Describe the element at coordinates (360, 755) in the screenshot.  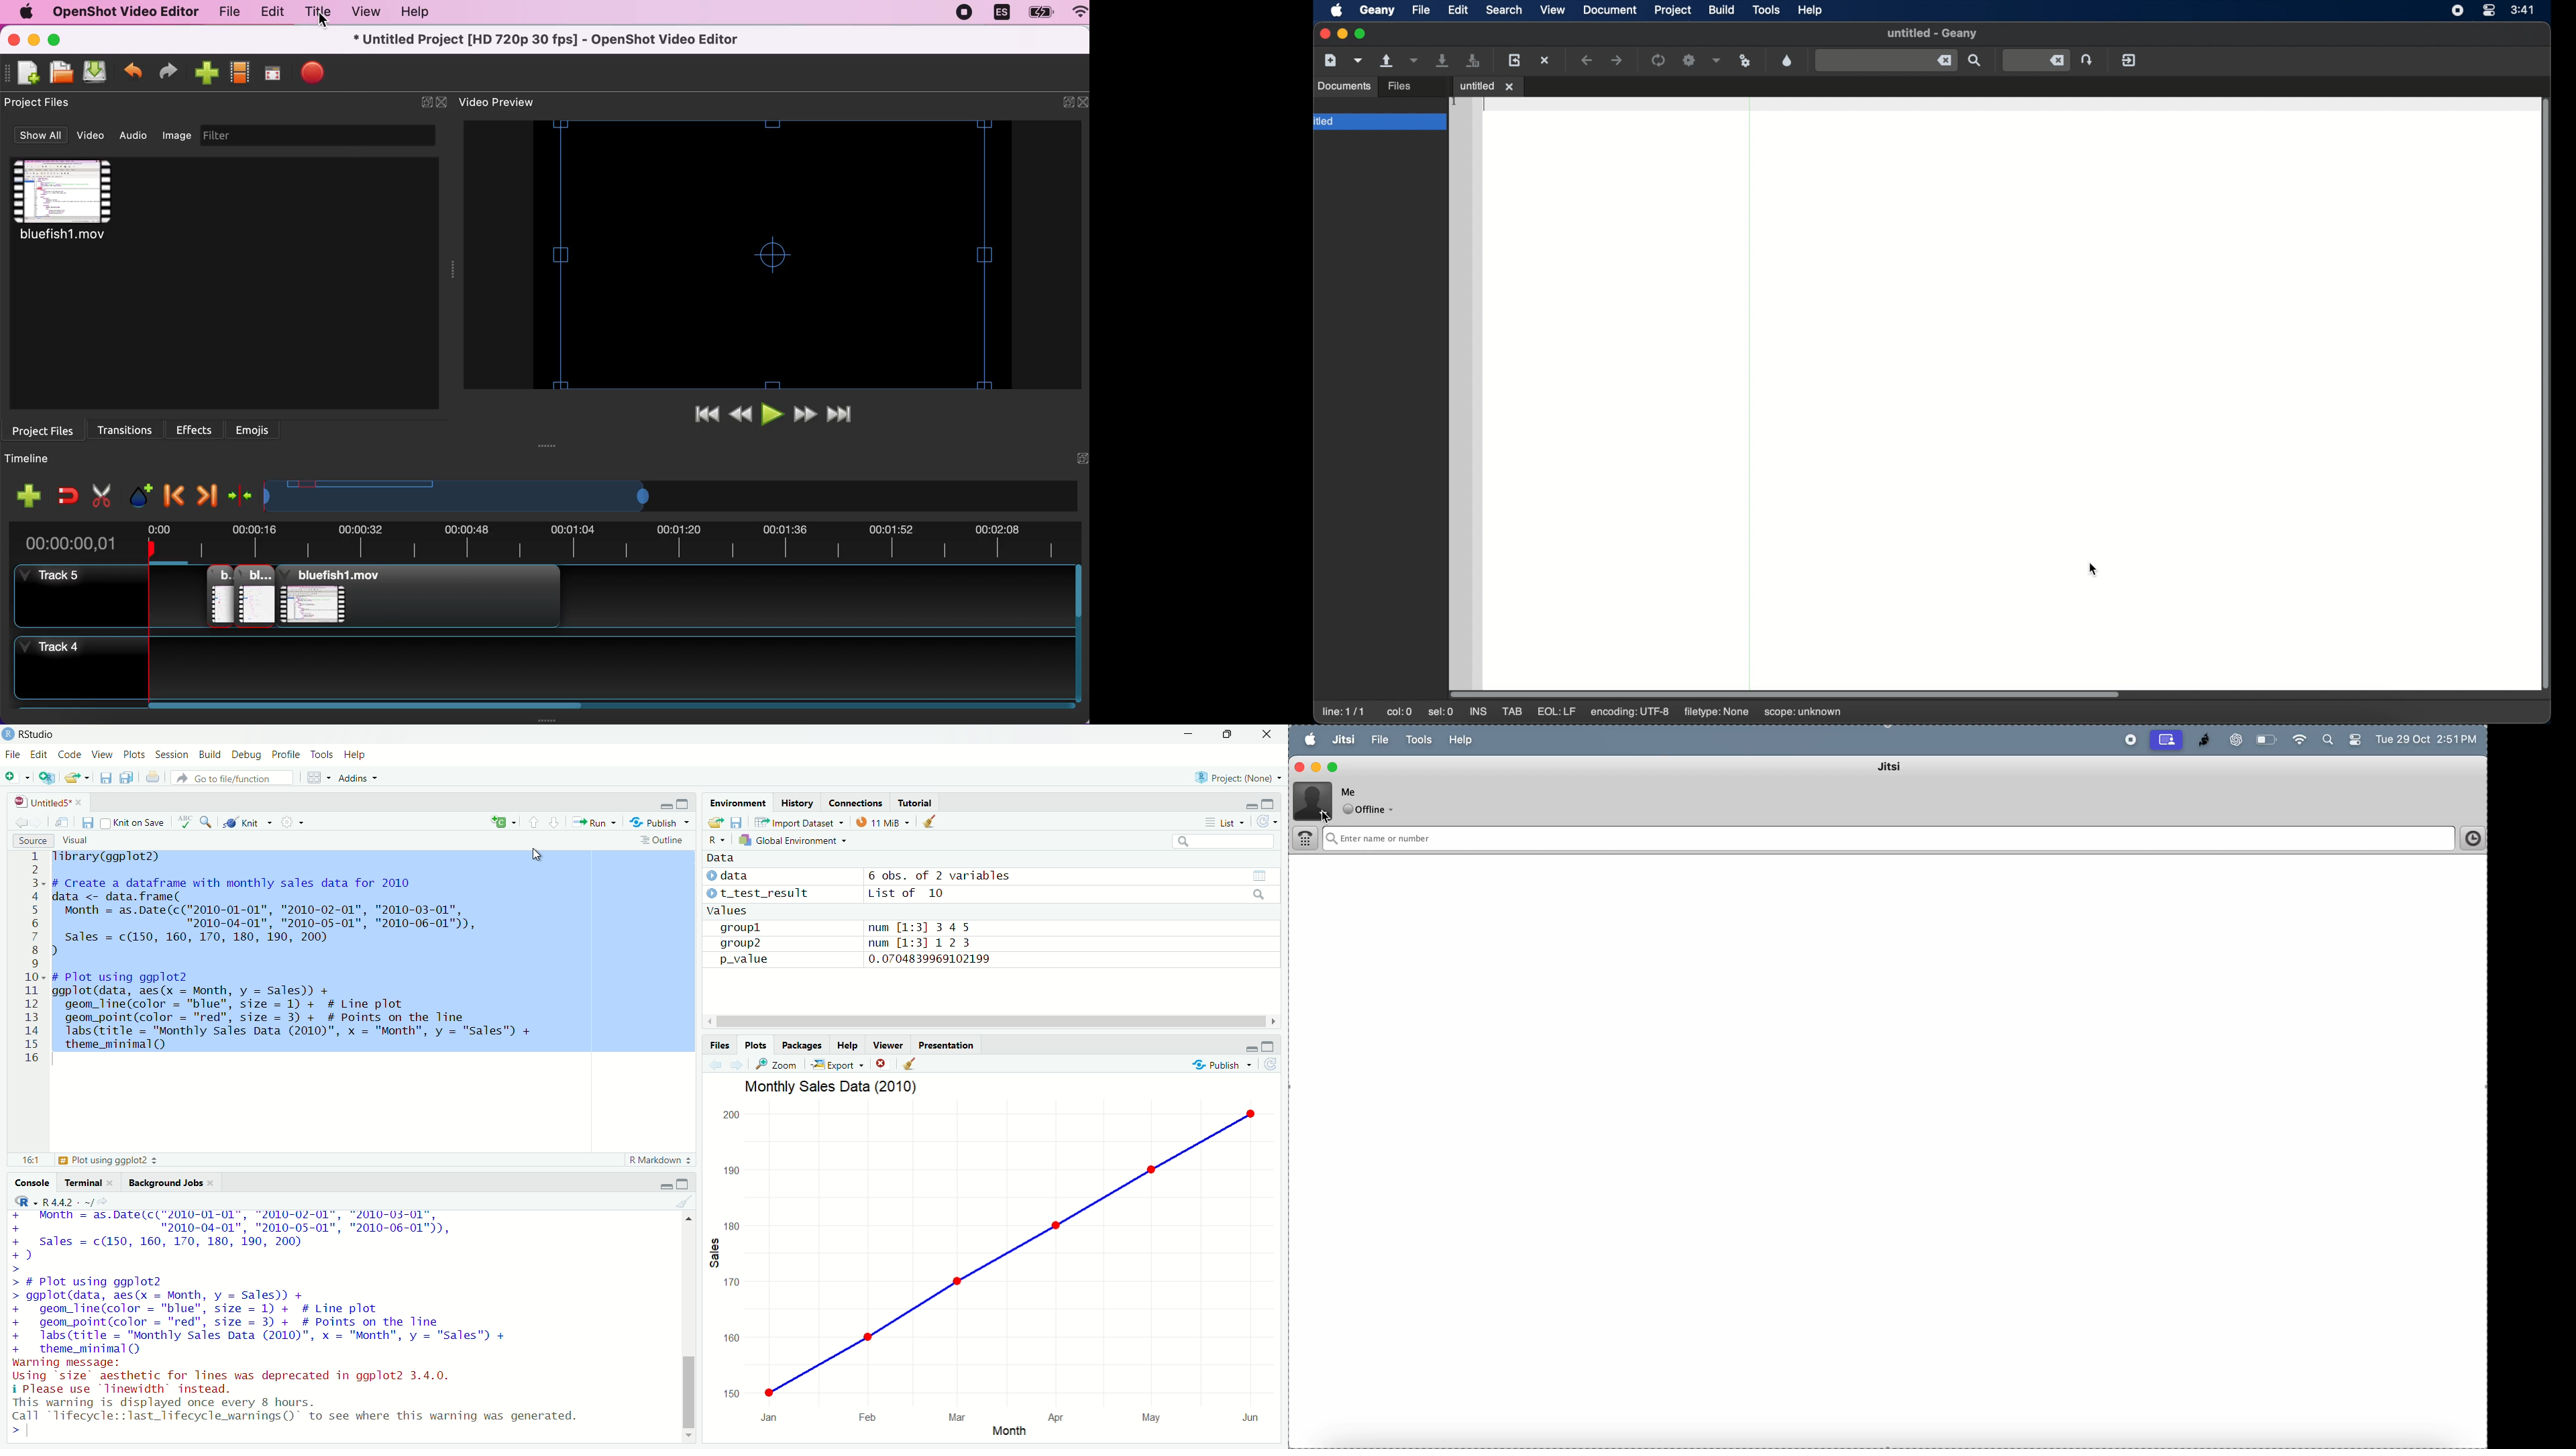
I see `Help` at that location.